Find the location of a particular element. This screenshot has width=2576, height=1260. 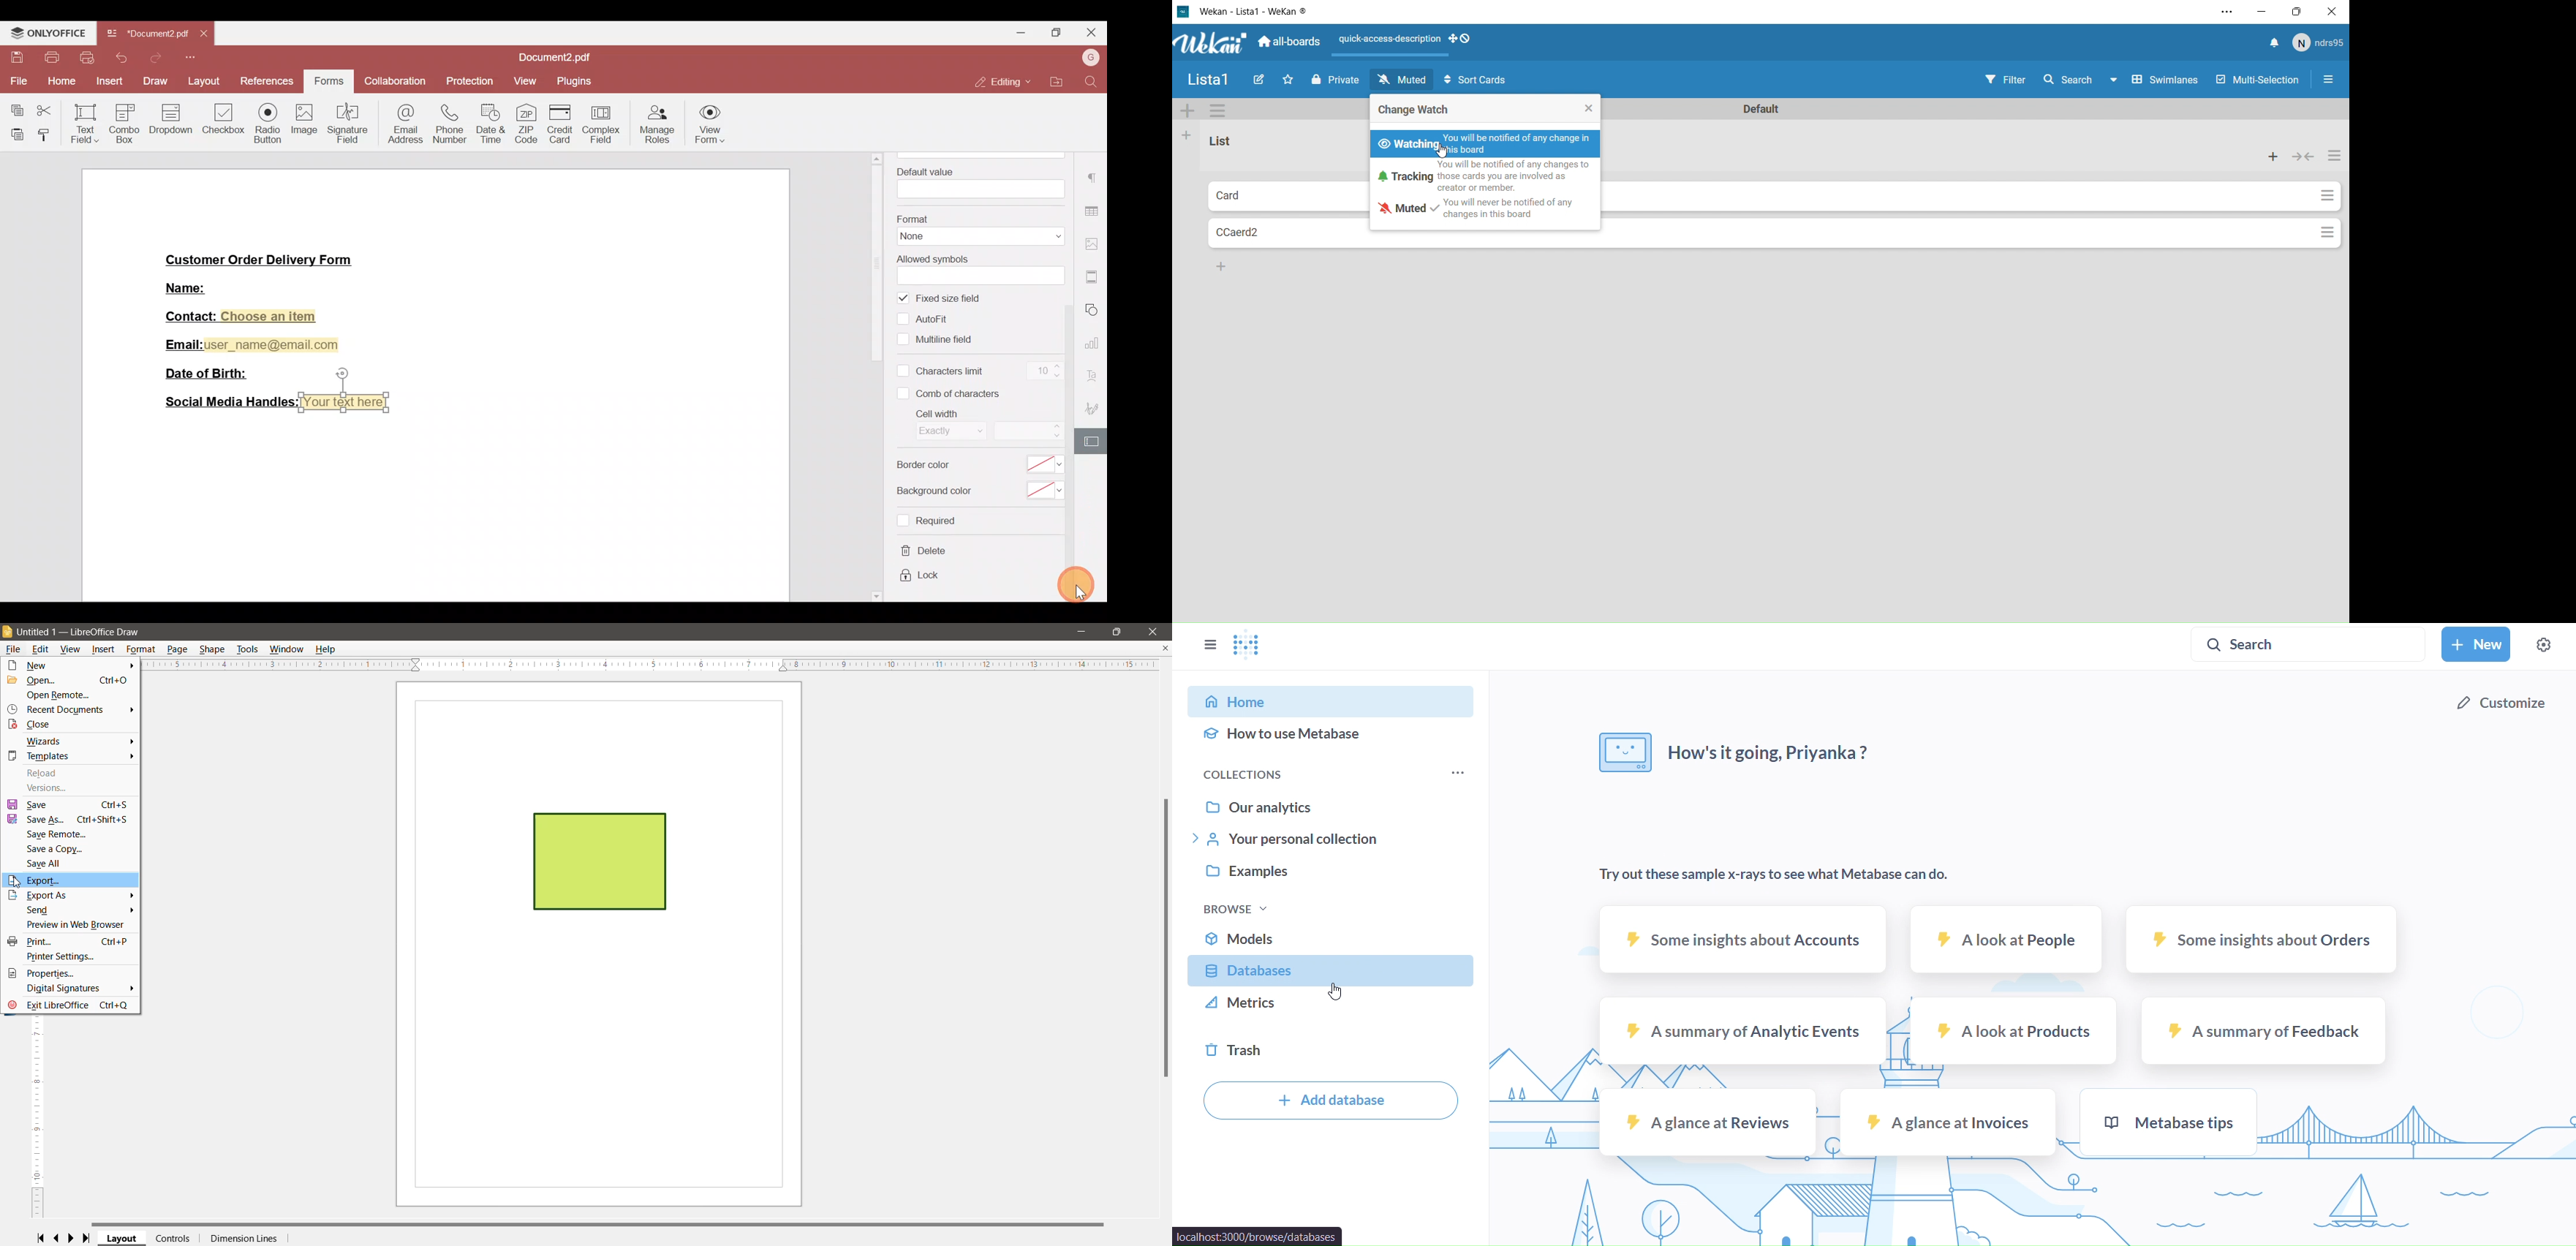

More settings is located at coordinates (1094, 273).